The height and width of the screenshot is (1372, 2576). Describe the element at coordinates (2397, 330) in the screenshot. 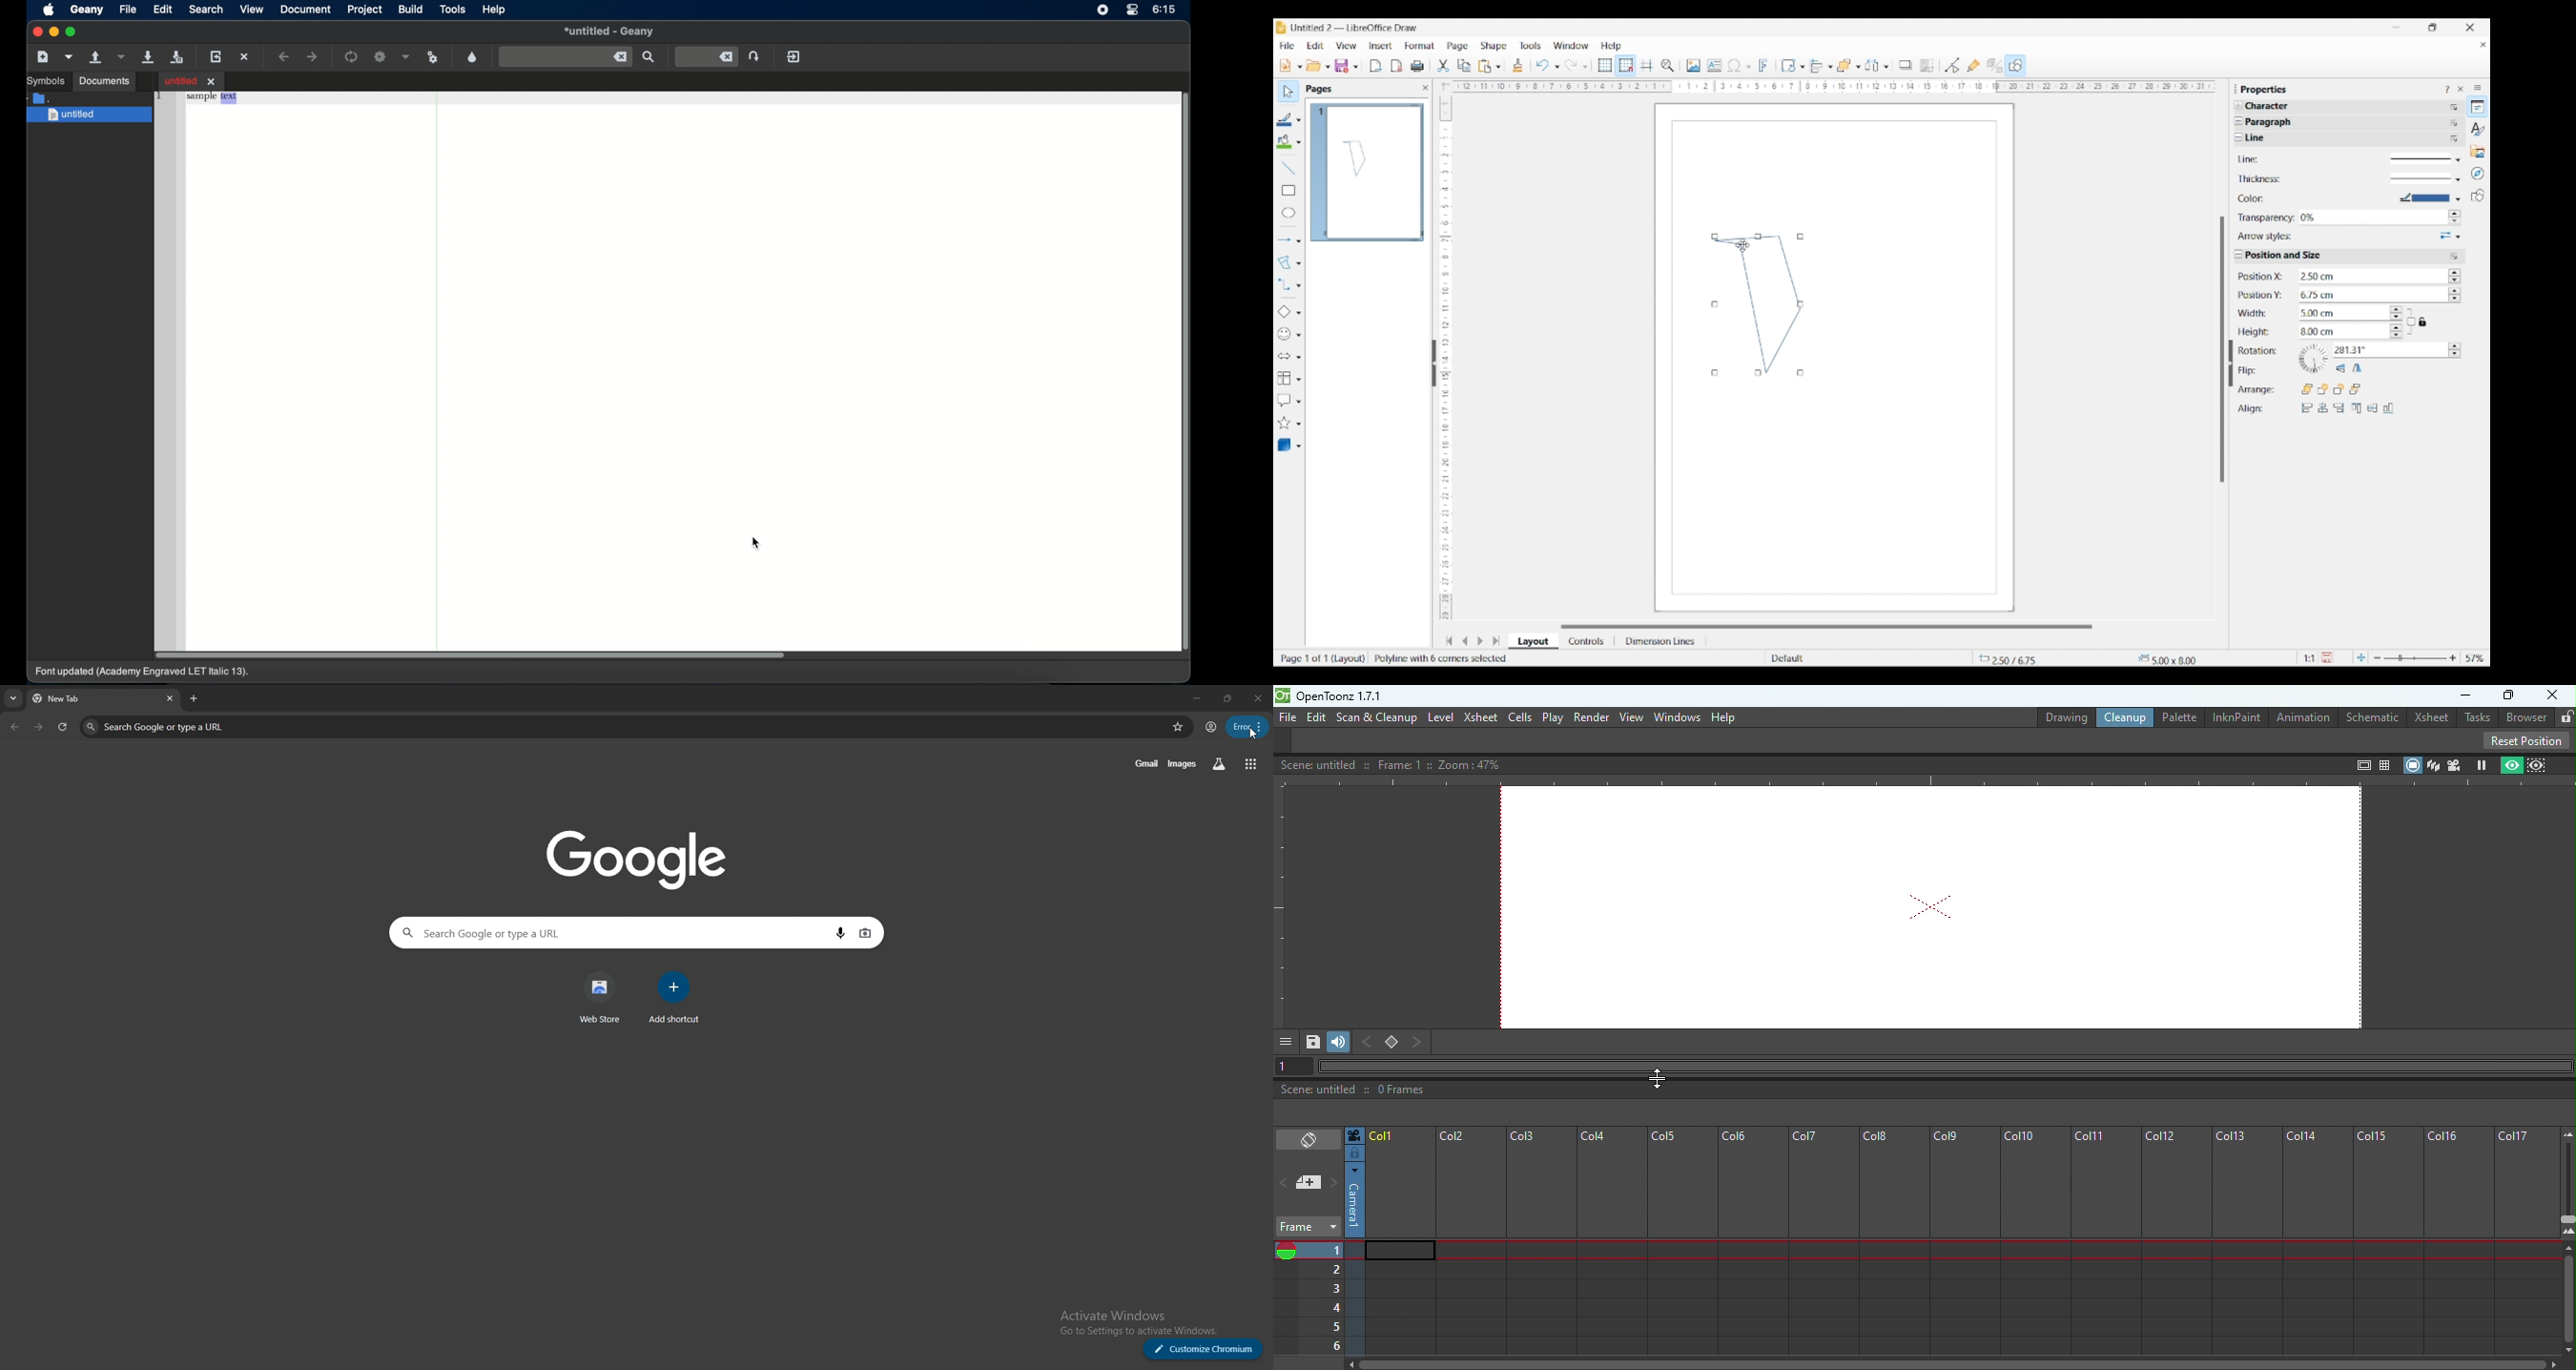

I see `Increase/Decrease height` at that location.